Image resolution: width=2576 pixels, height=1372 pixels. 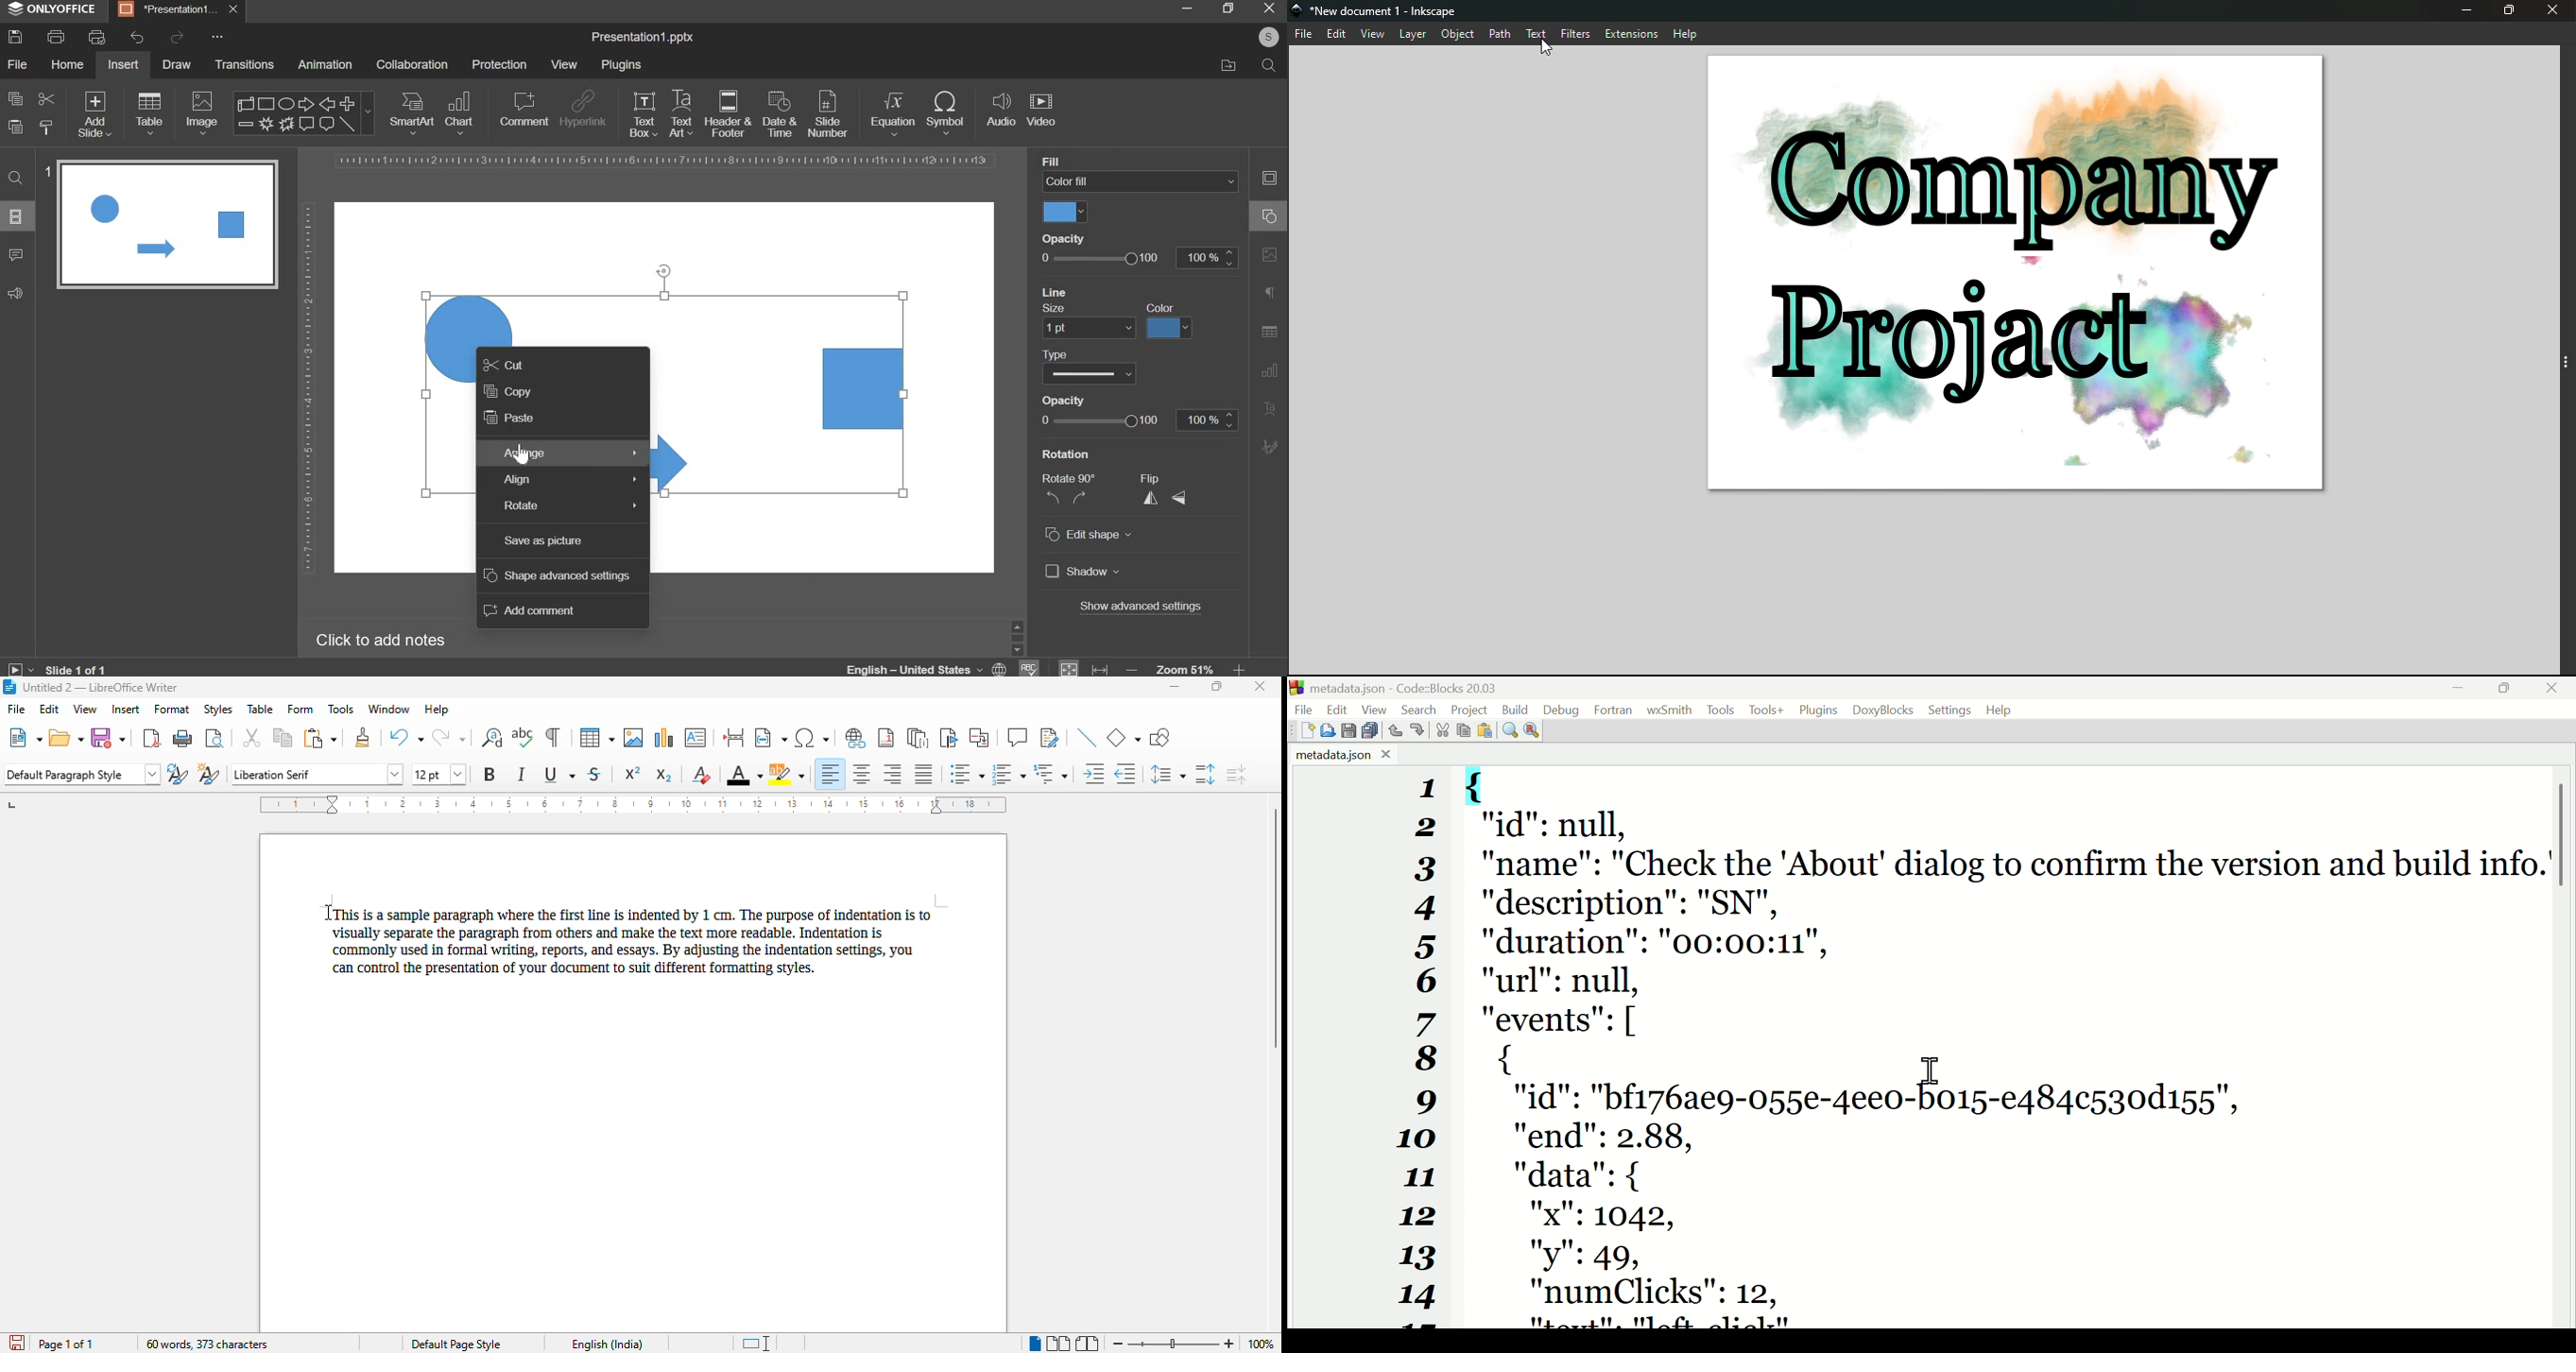 I want to click on view, so click(x=85, y=708).